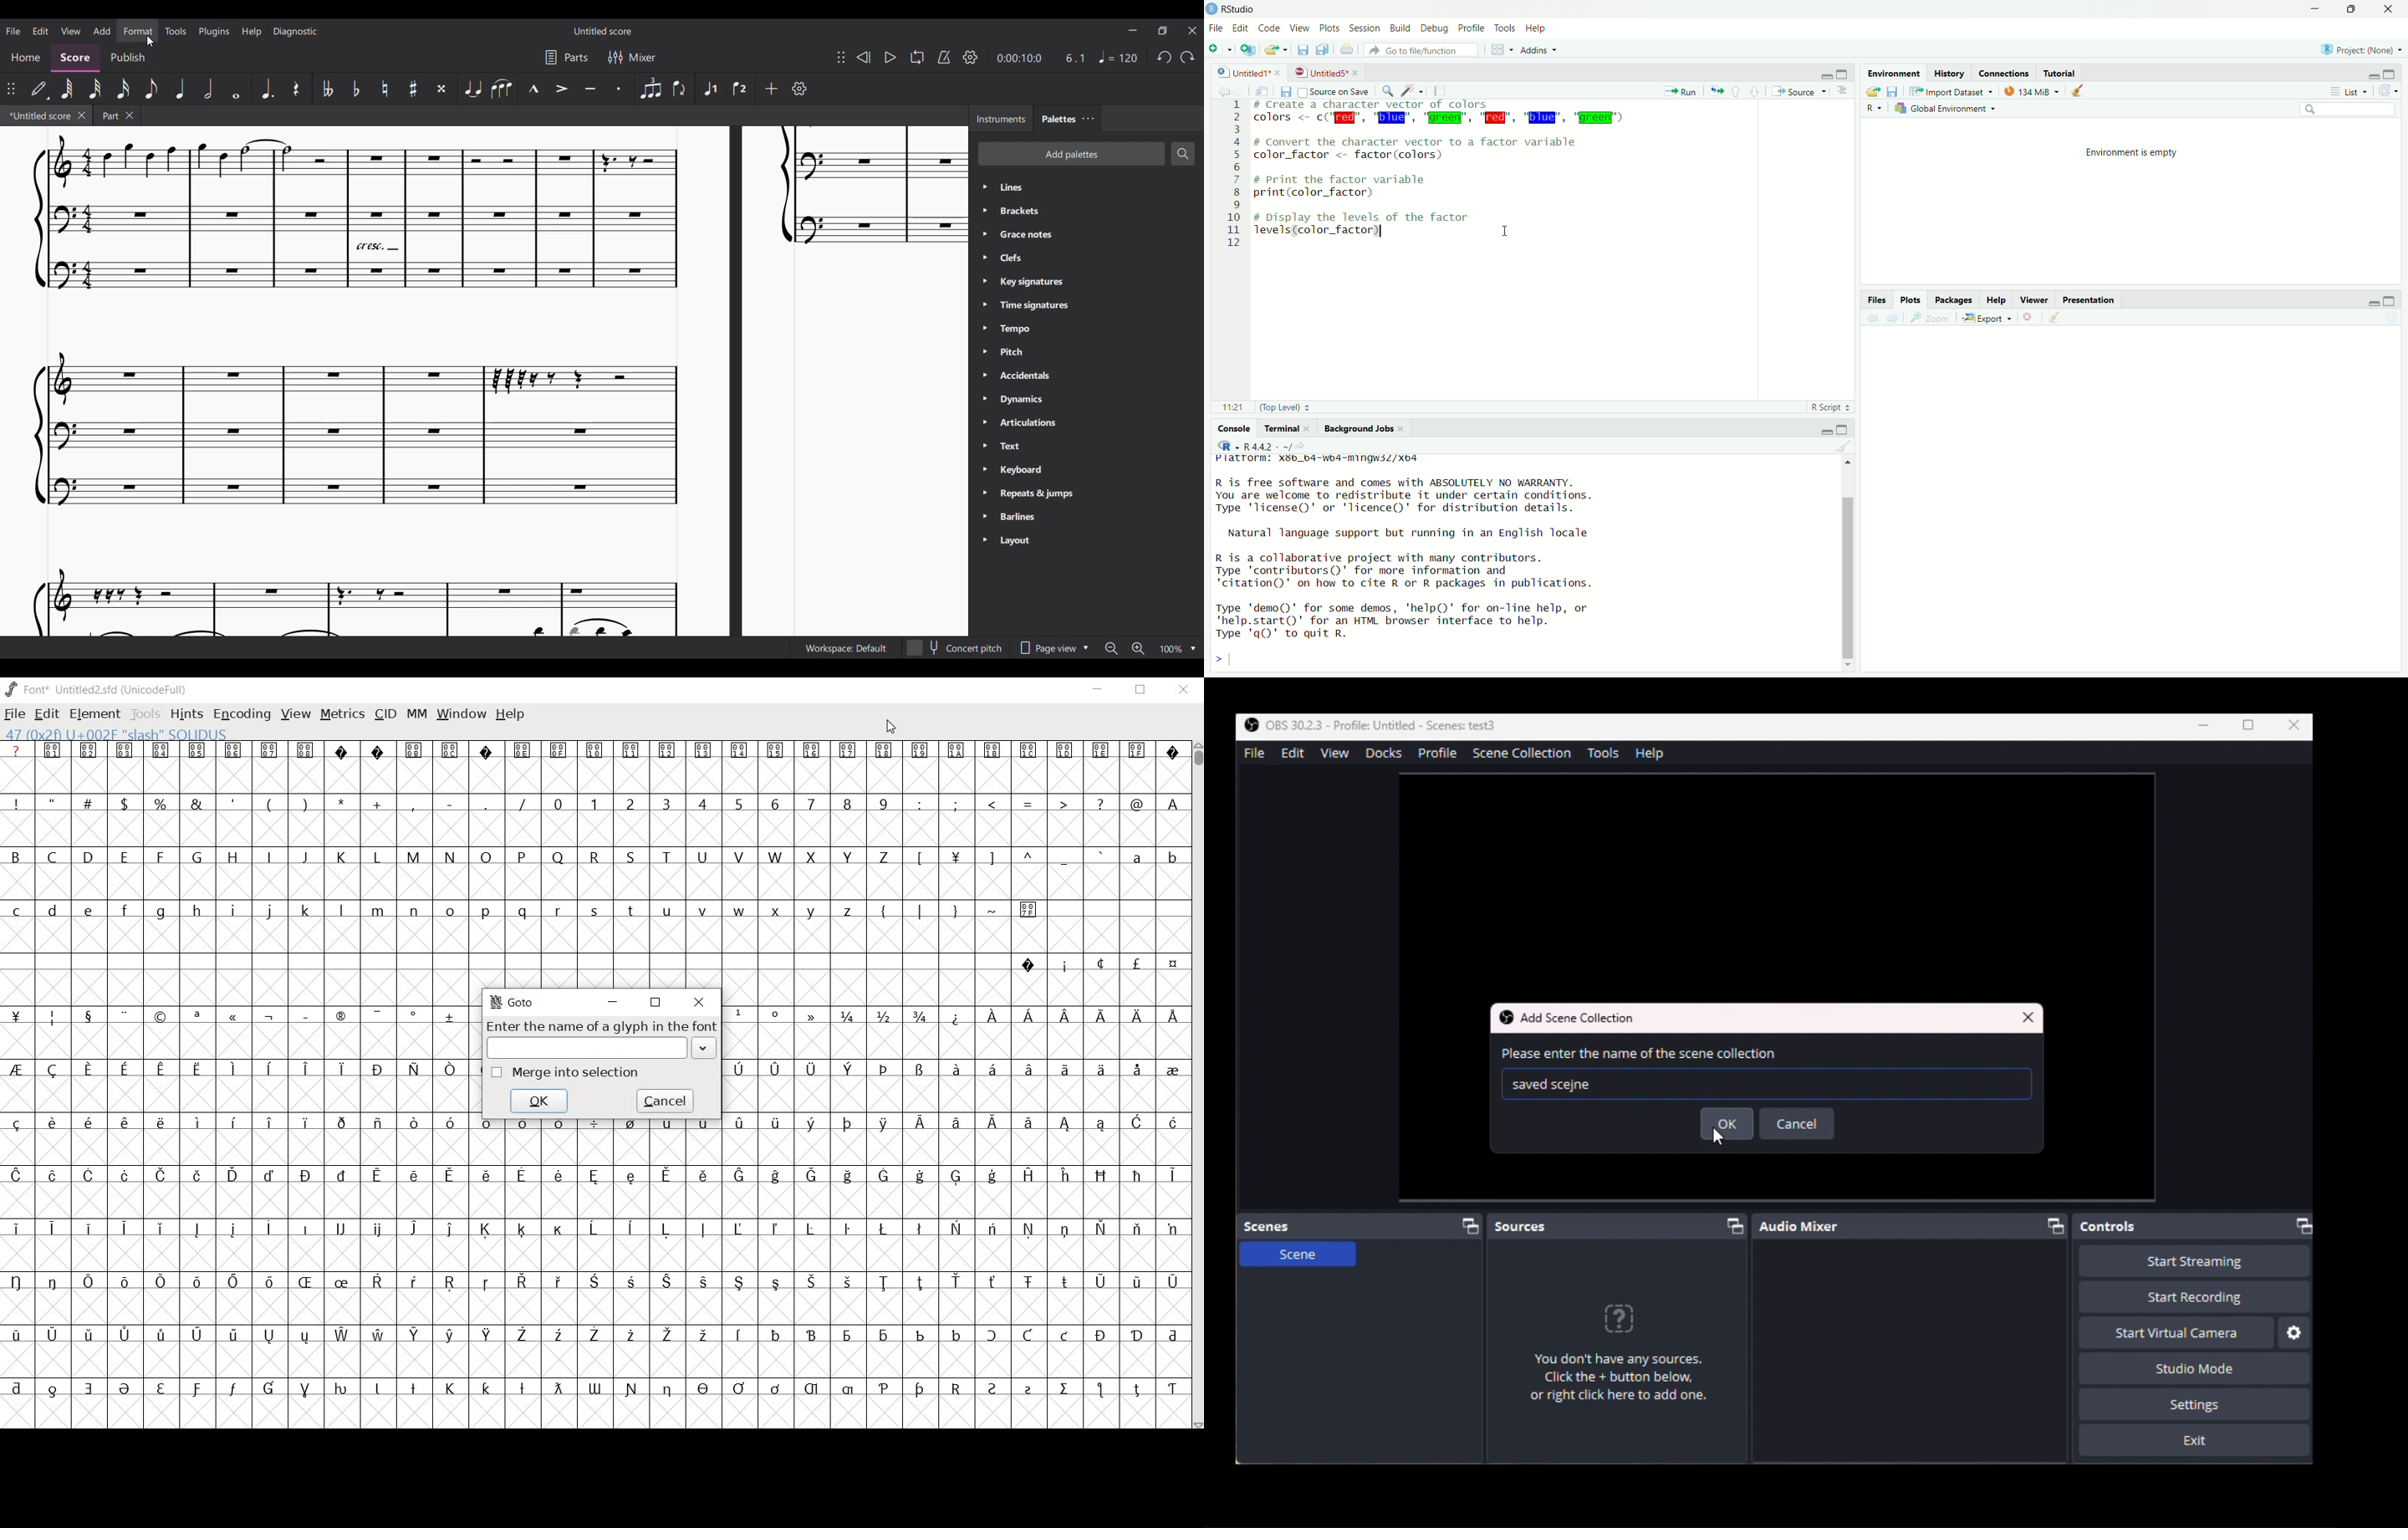  I want to click on Help menu, so click(251, 31).